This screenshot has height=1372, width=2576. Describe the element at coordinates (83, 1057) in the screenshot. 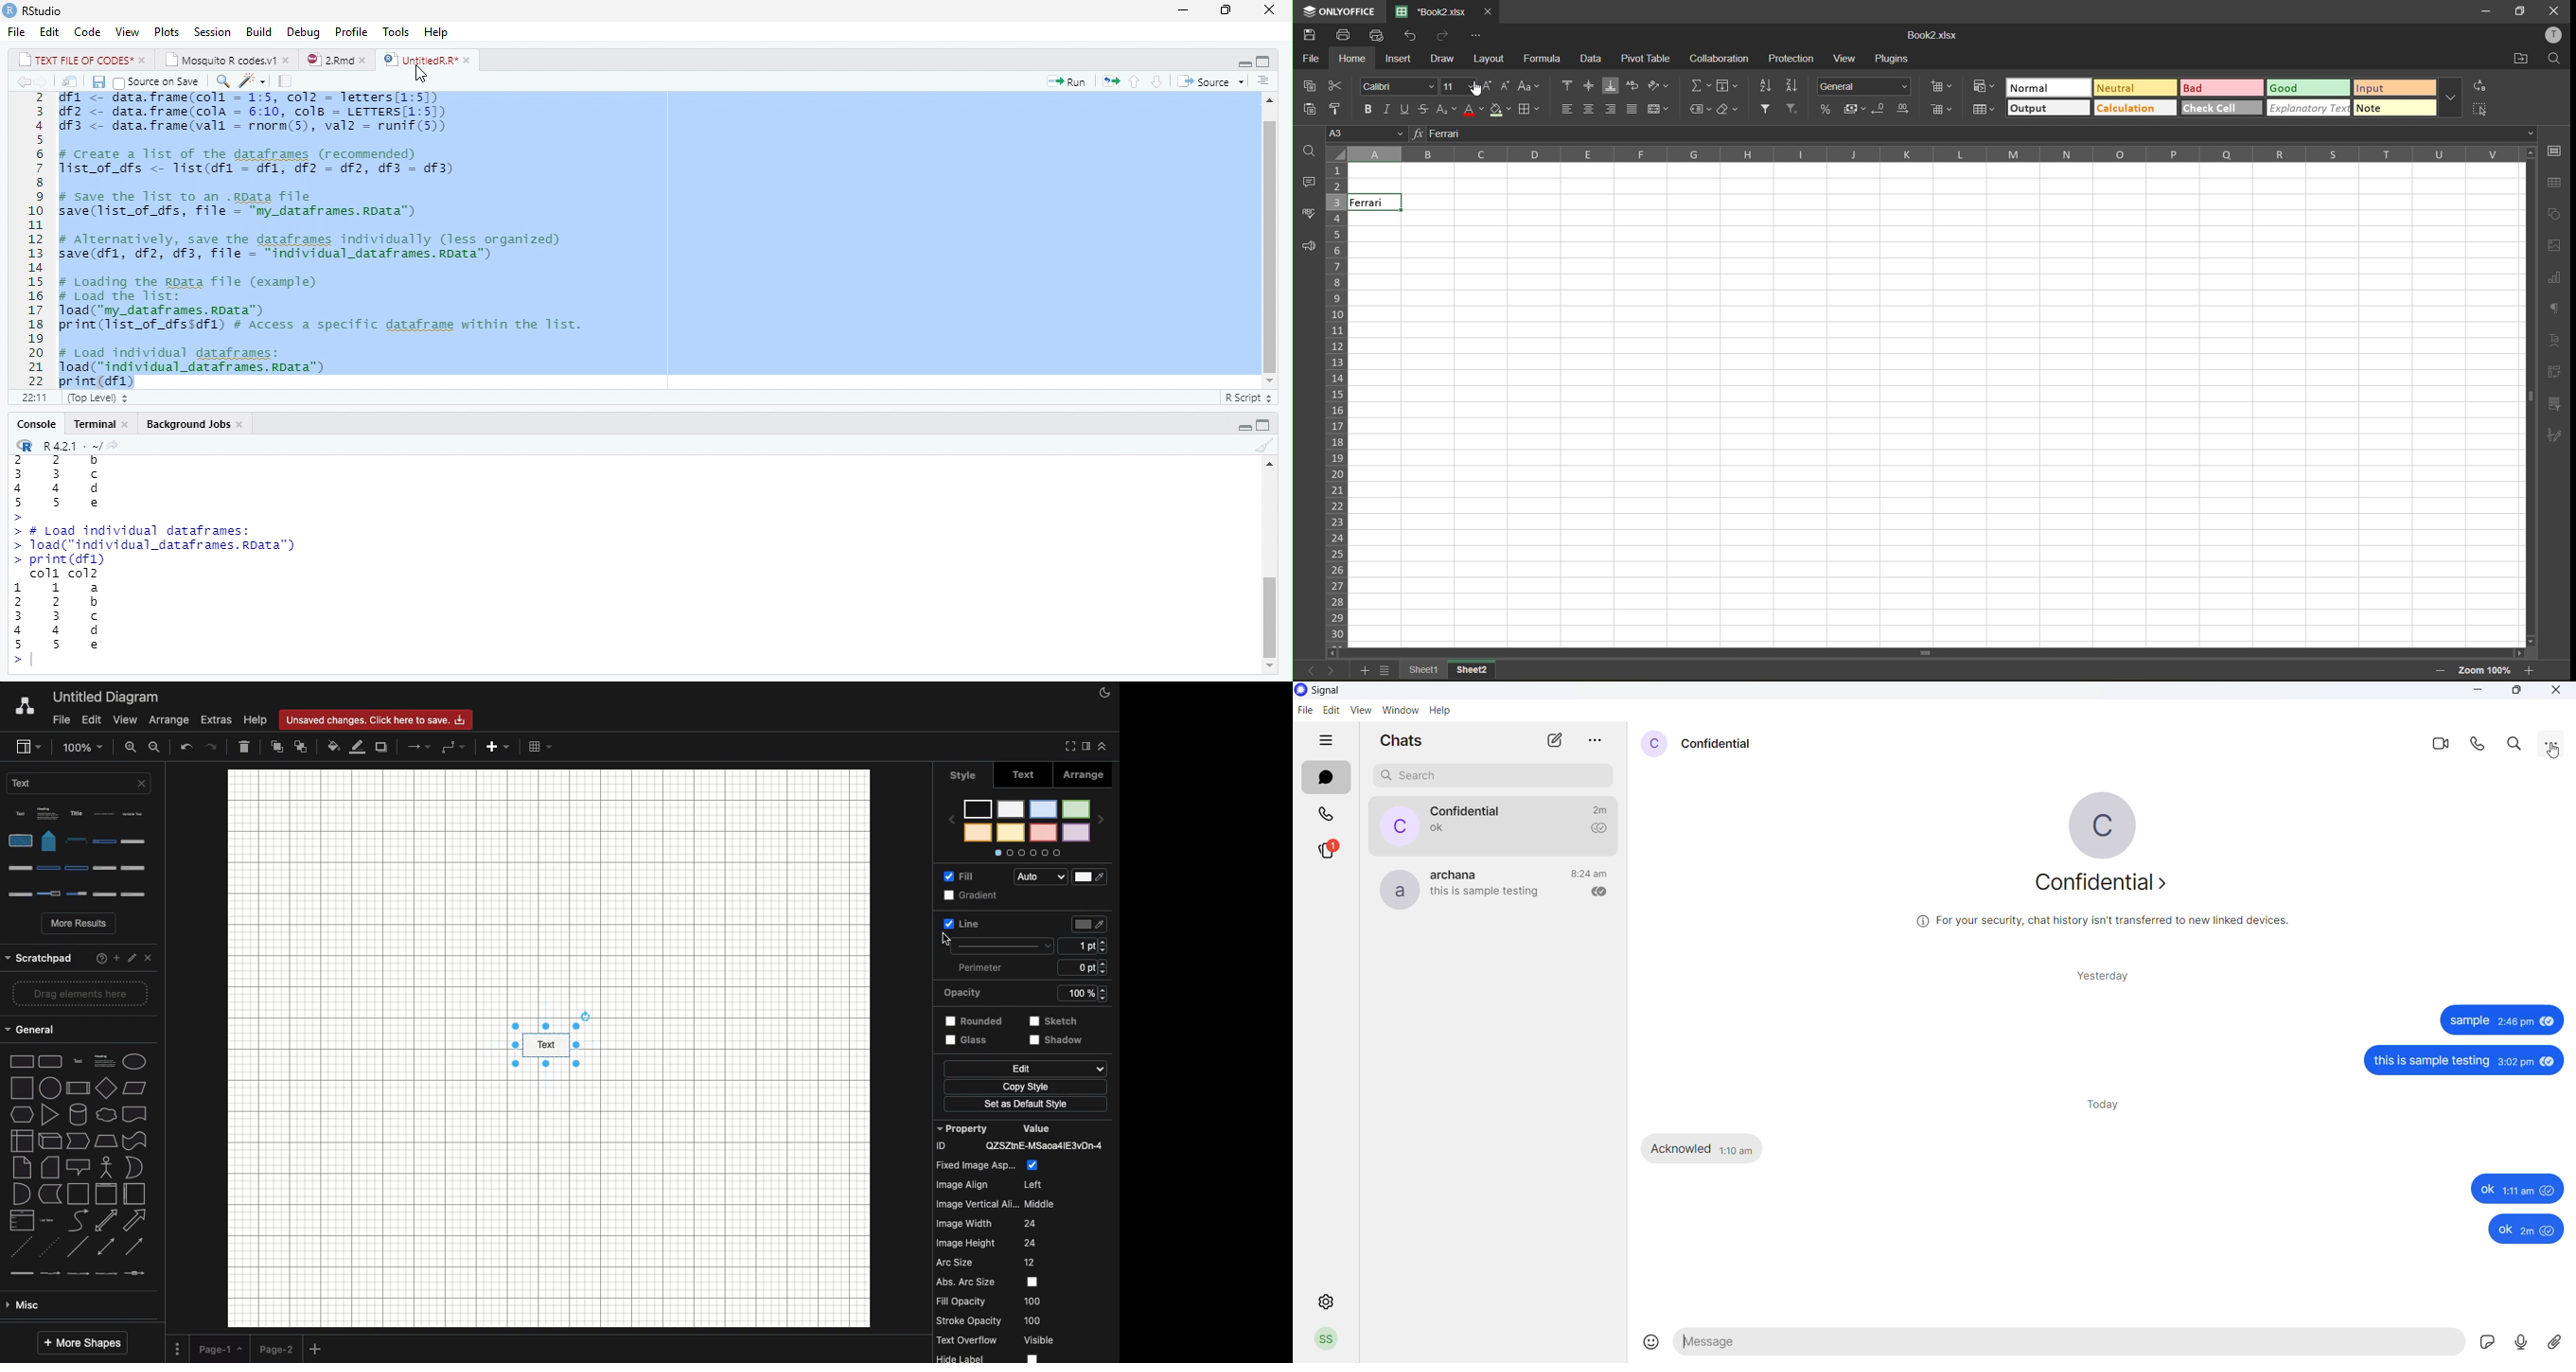

I see `shapes` at that location.